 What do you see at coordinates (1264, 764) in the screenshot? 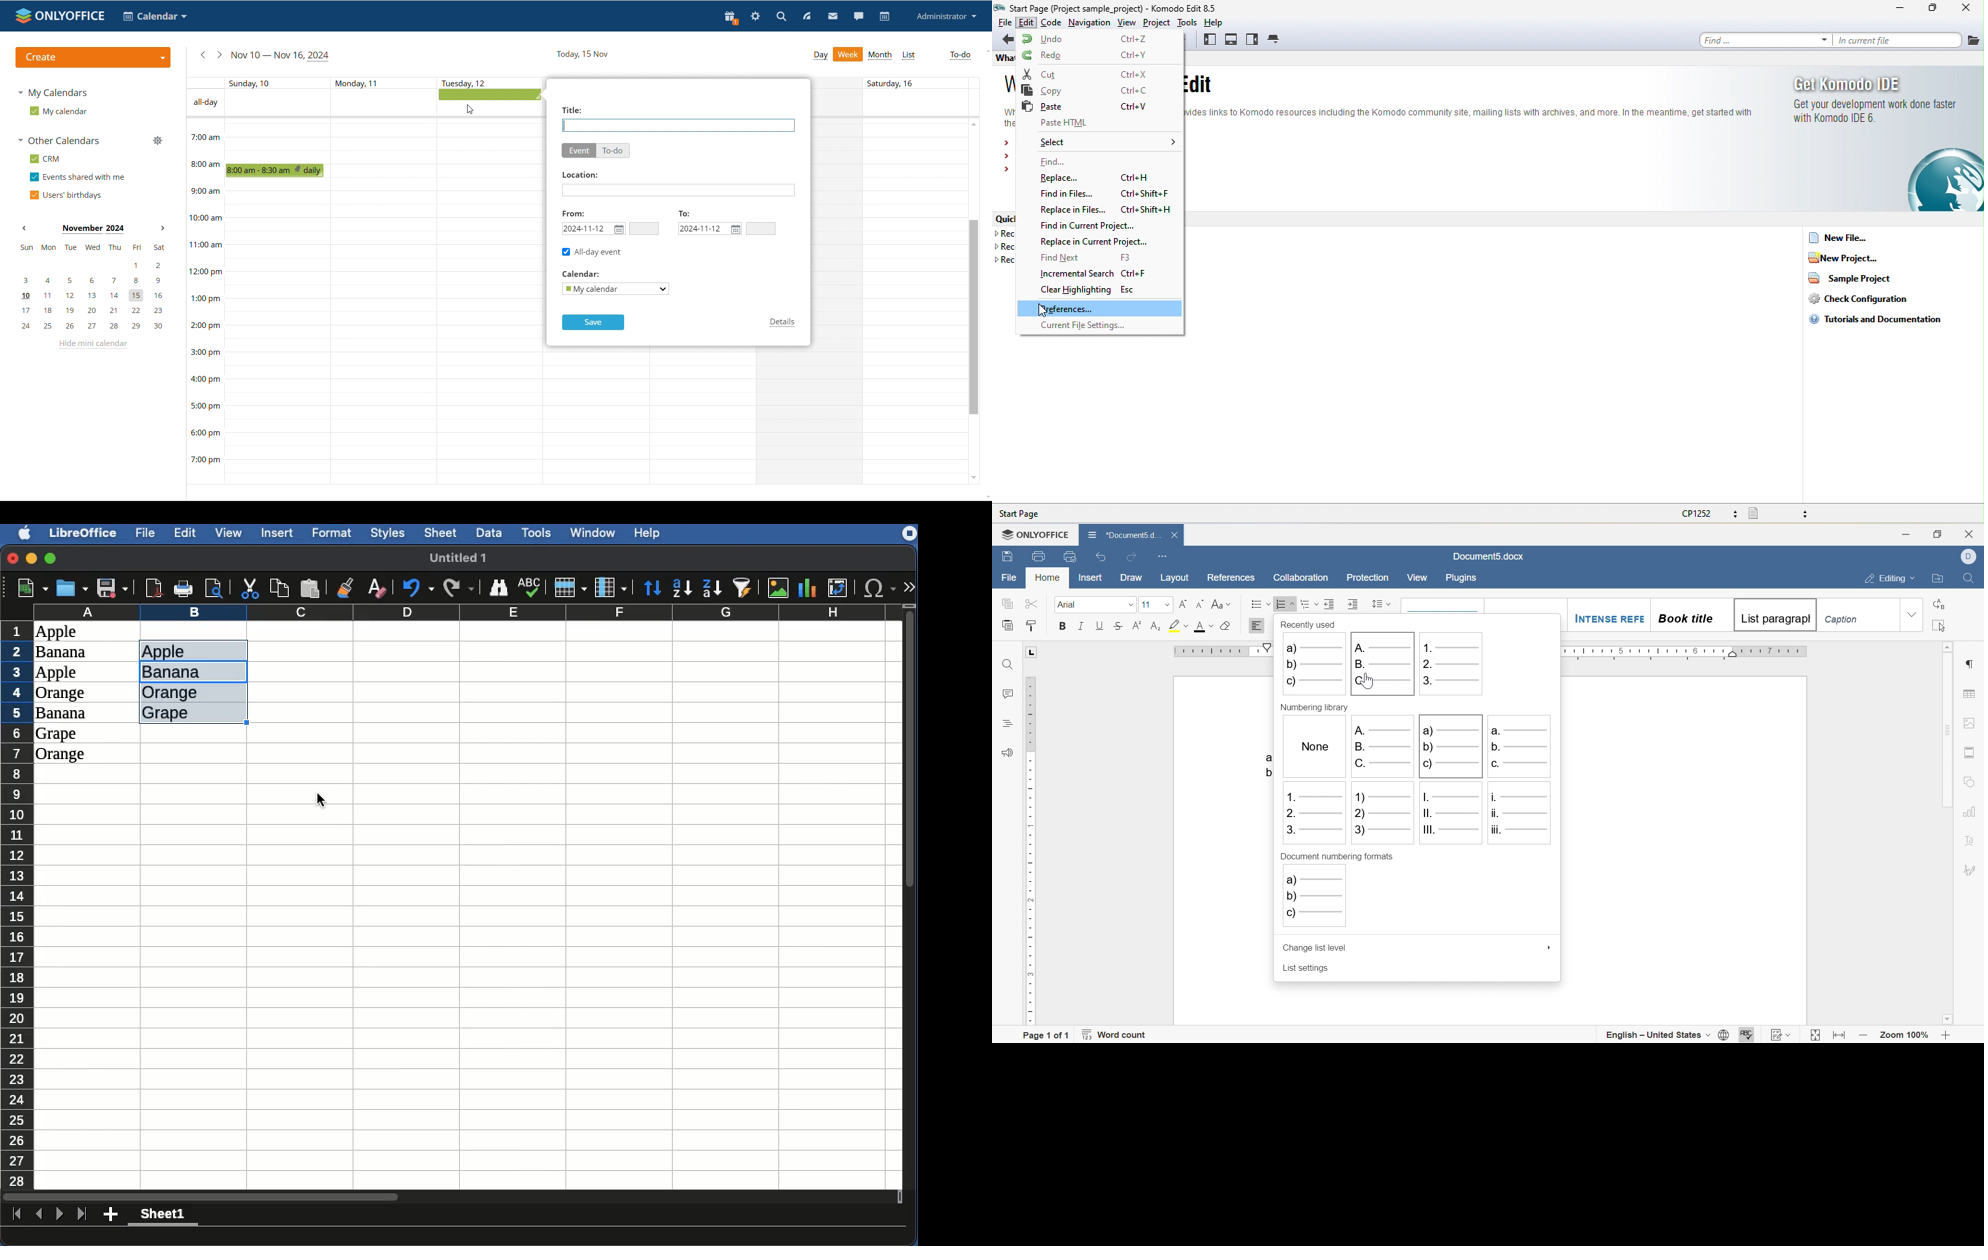
I see `A B` at bounding box center [1264, 764].